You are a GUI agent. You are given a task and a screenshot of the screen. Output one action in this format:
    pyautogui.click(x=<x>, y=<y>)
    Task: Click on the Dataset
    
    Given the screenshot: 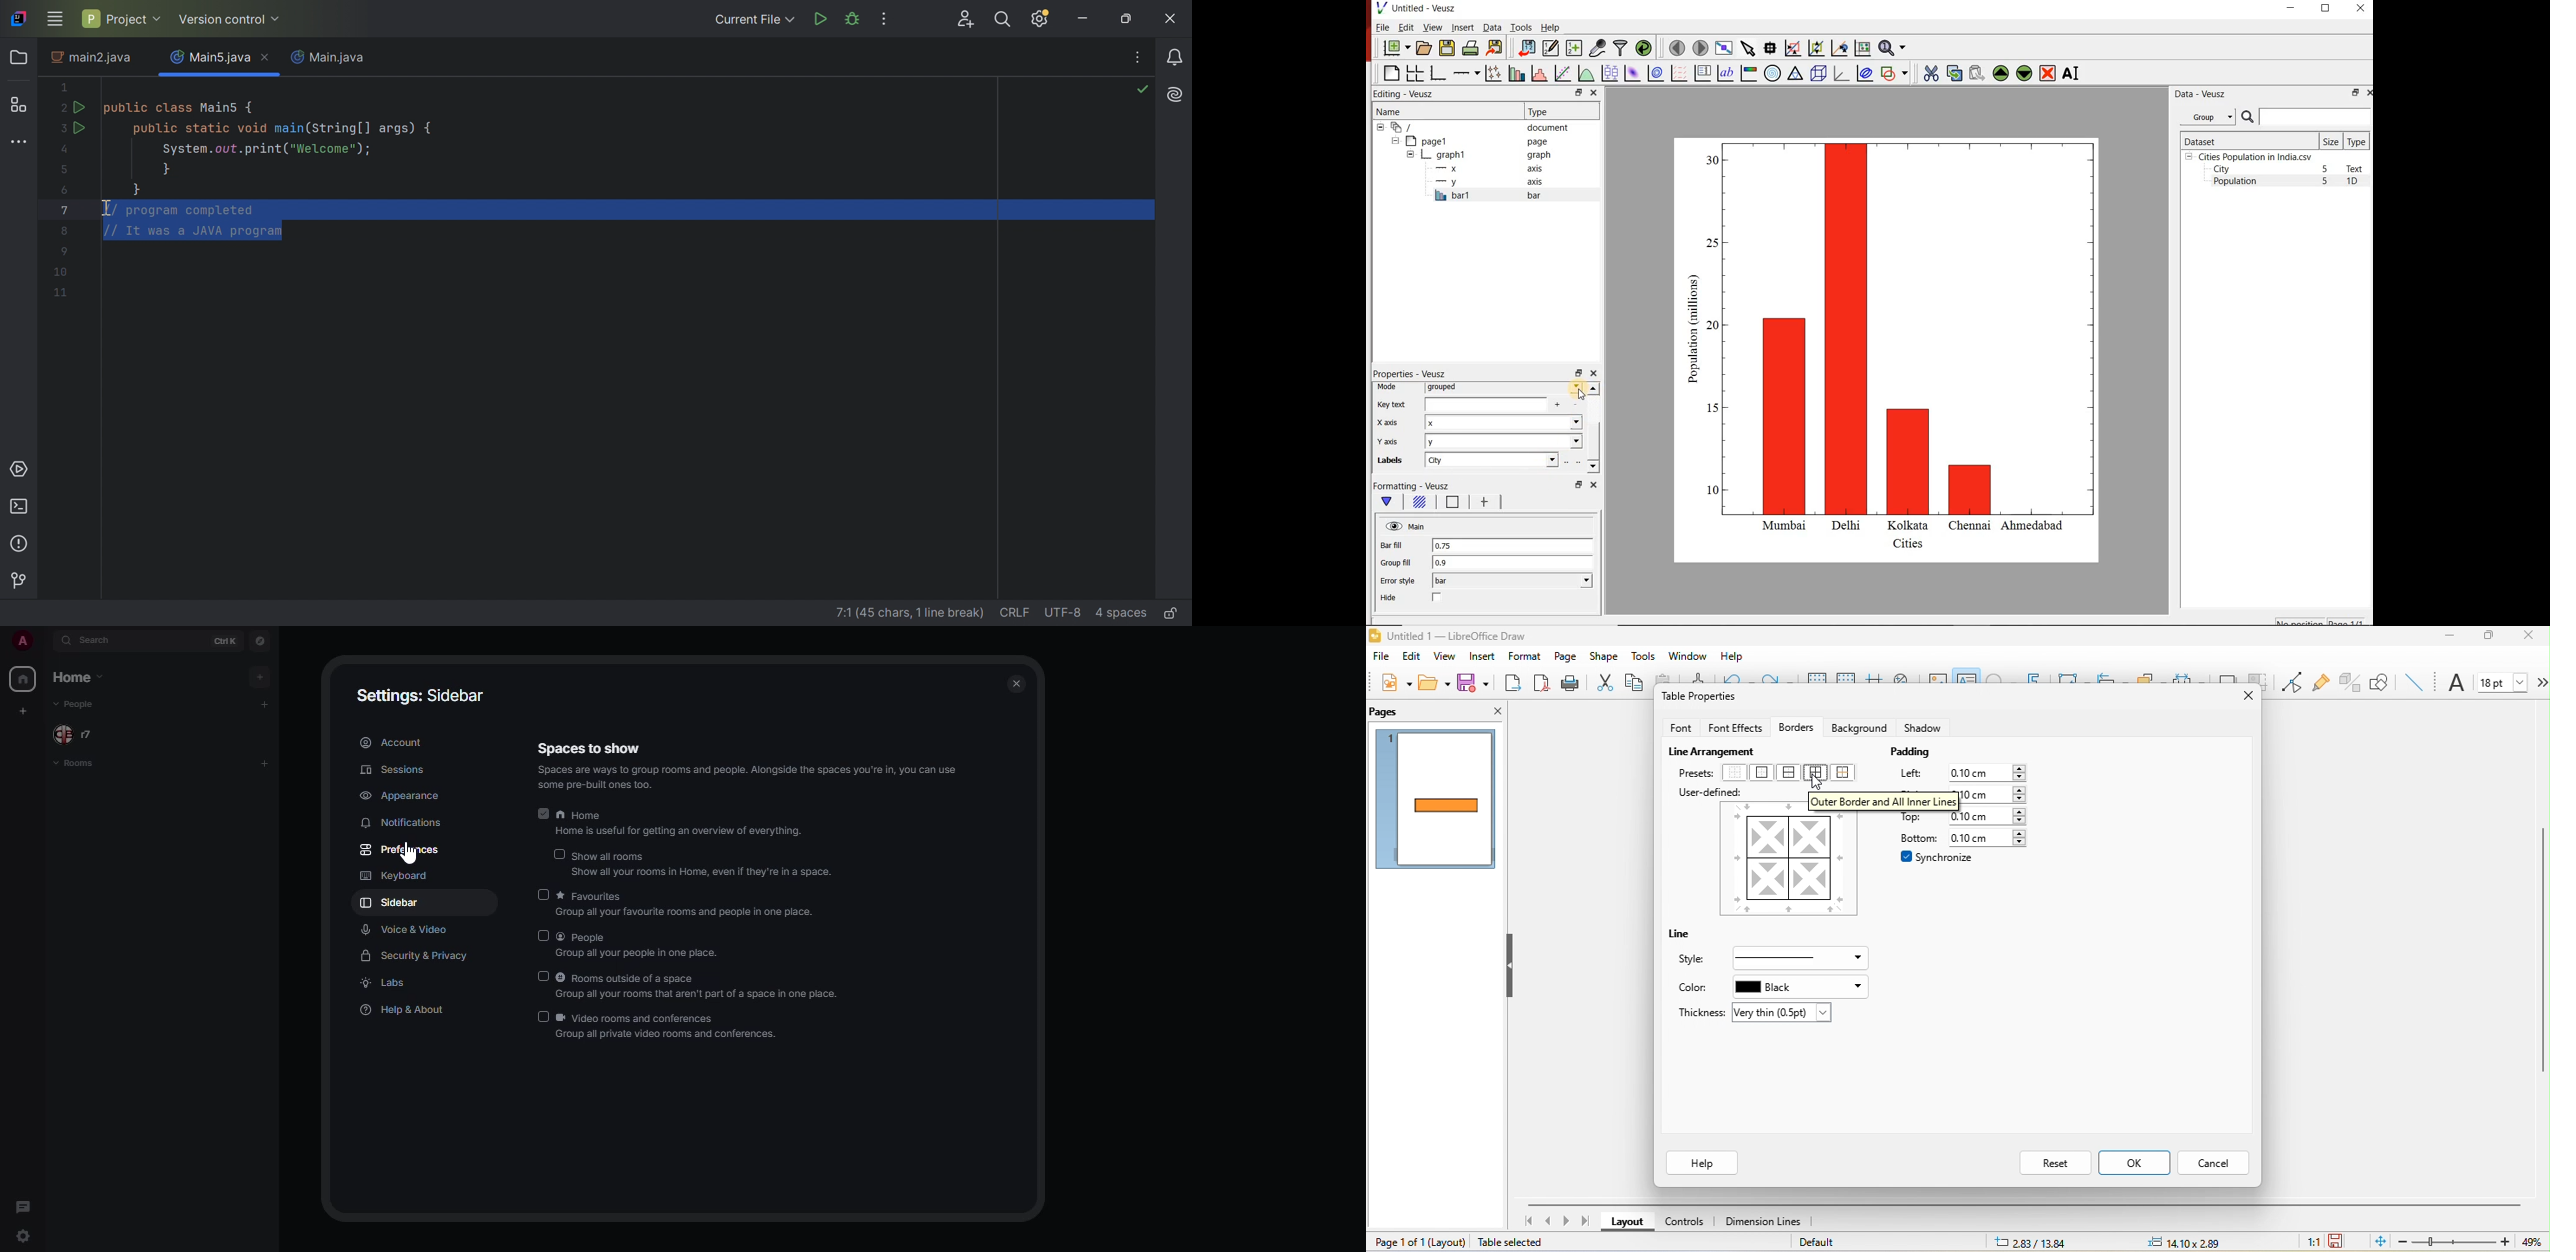 What is the action you would take?
    pyautogui.click(x=2248, y=140)
    